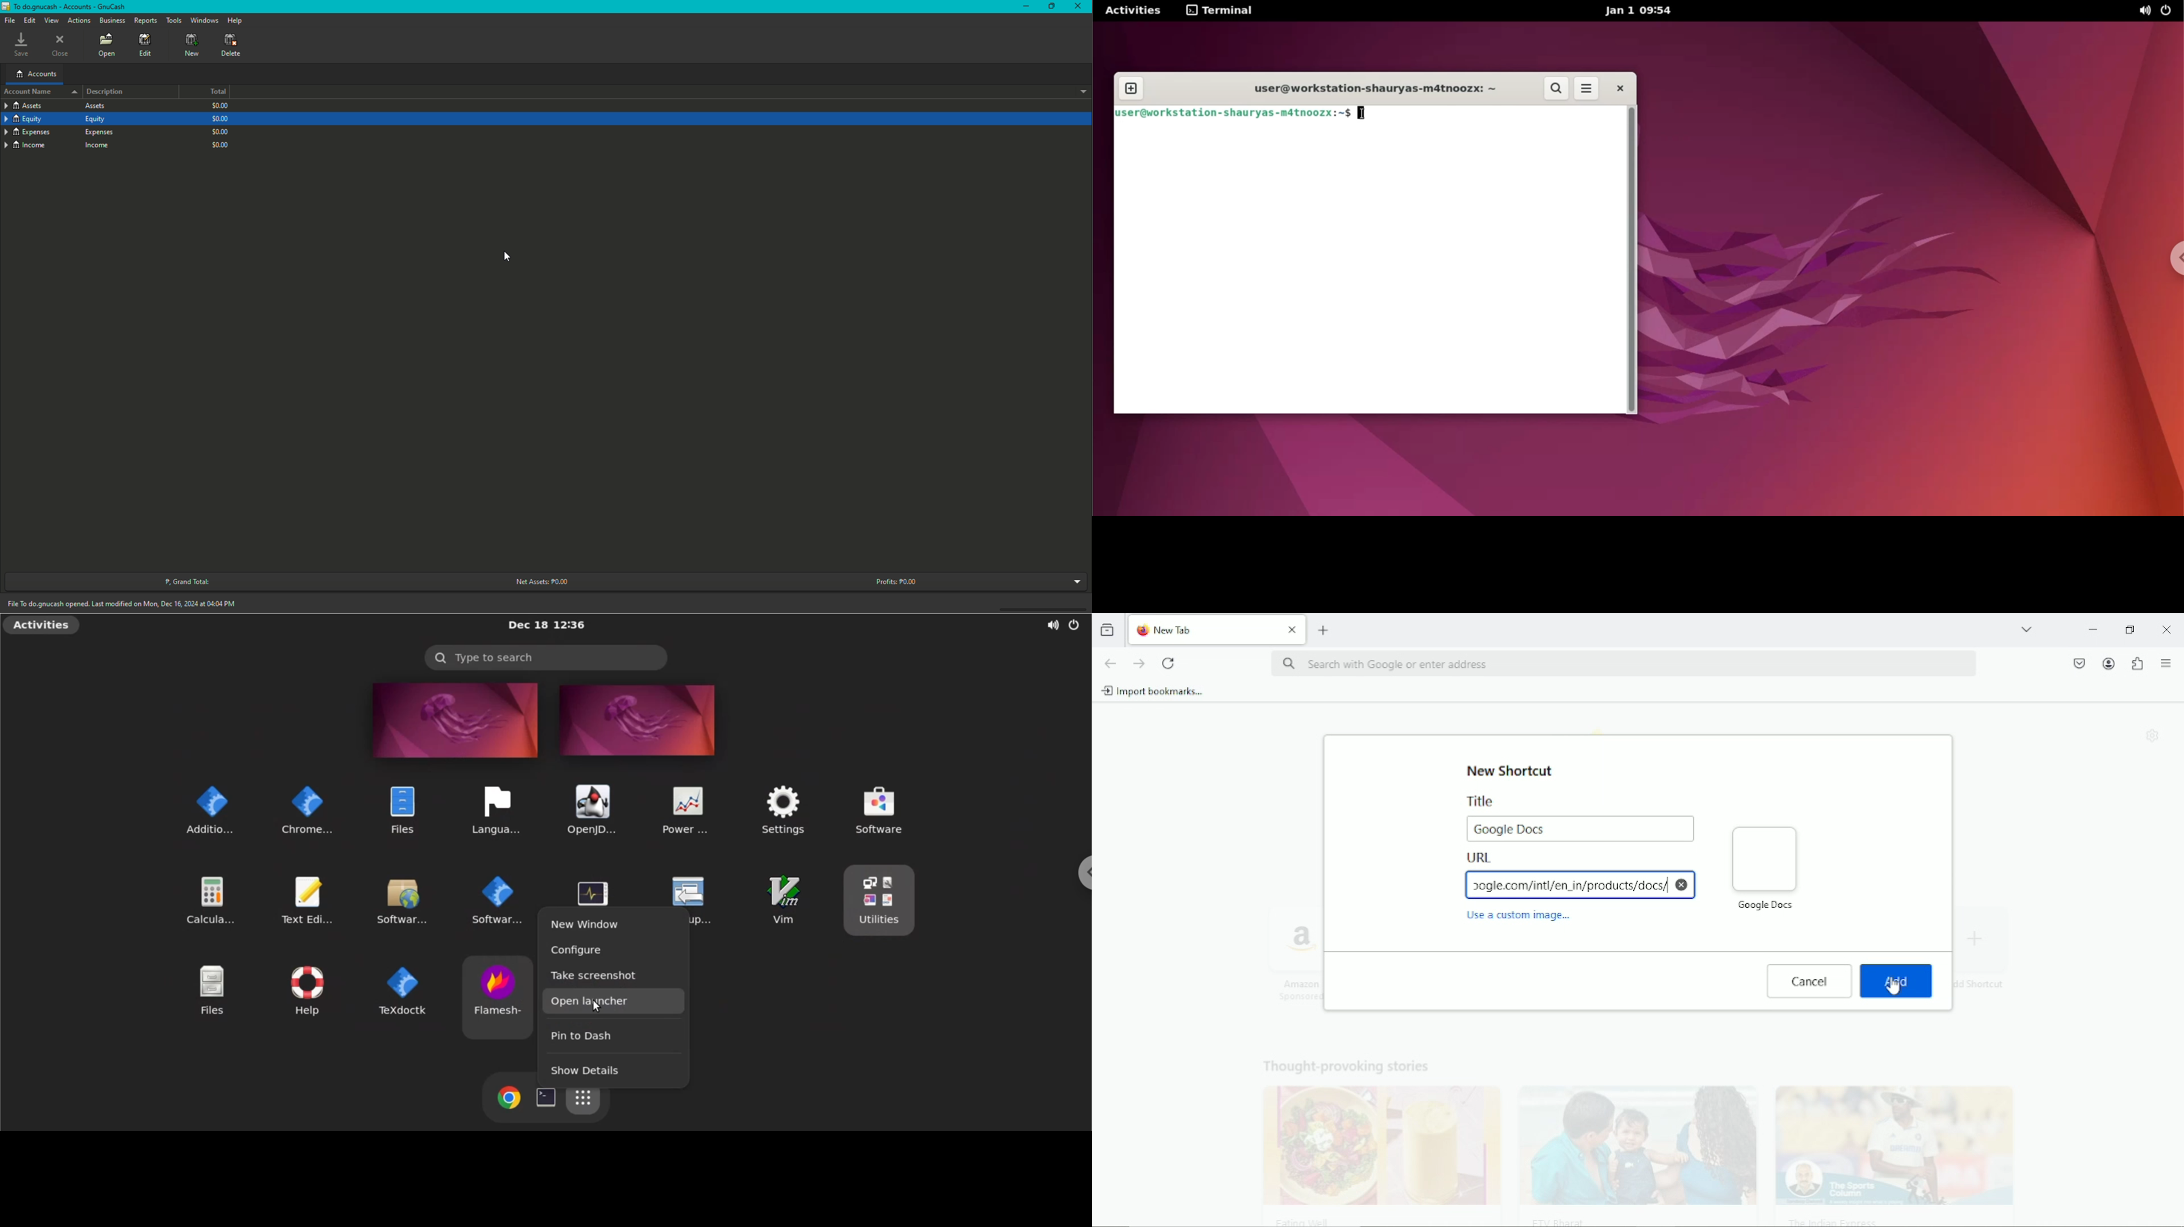  Describe the element at coordinates (539, 581) in the screenshot. I see `Net Assets` at that location.